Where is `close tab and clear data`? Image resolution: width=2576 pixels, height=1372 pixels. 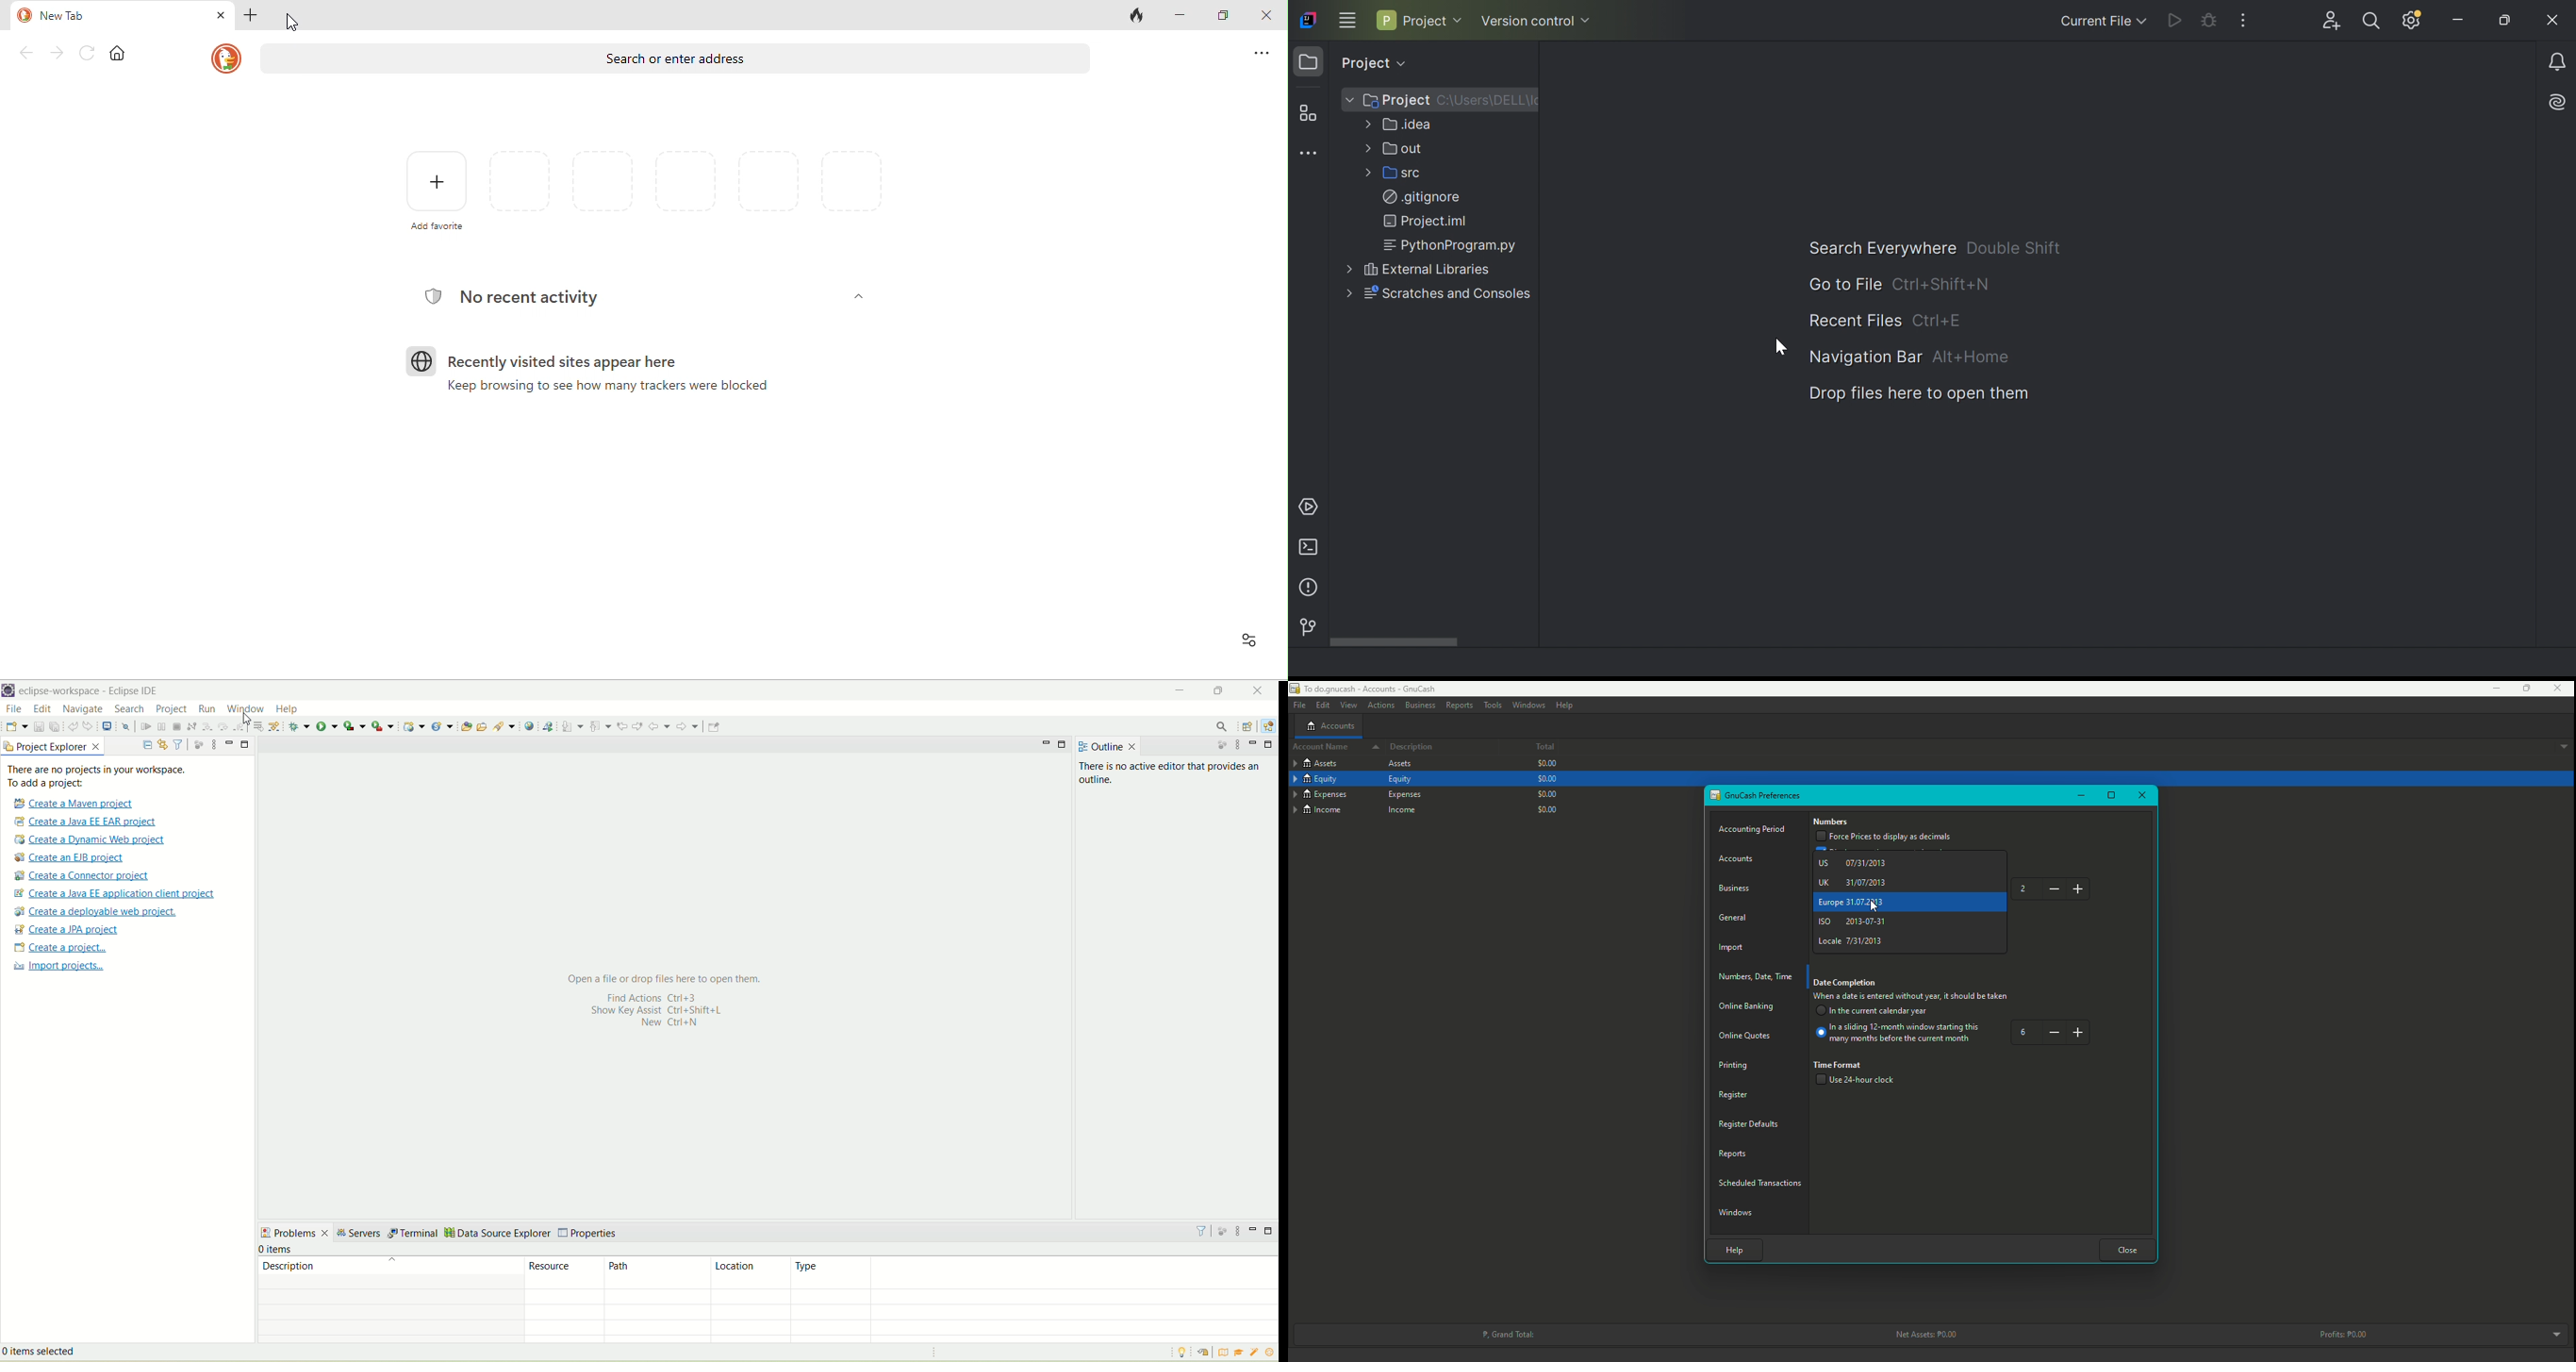 close tab and clear data is located at coordinates (1137, 13).